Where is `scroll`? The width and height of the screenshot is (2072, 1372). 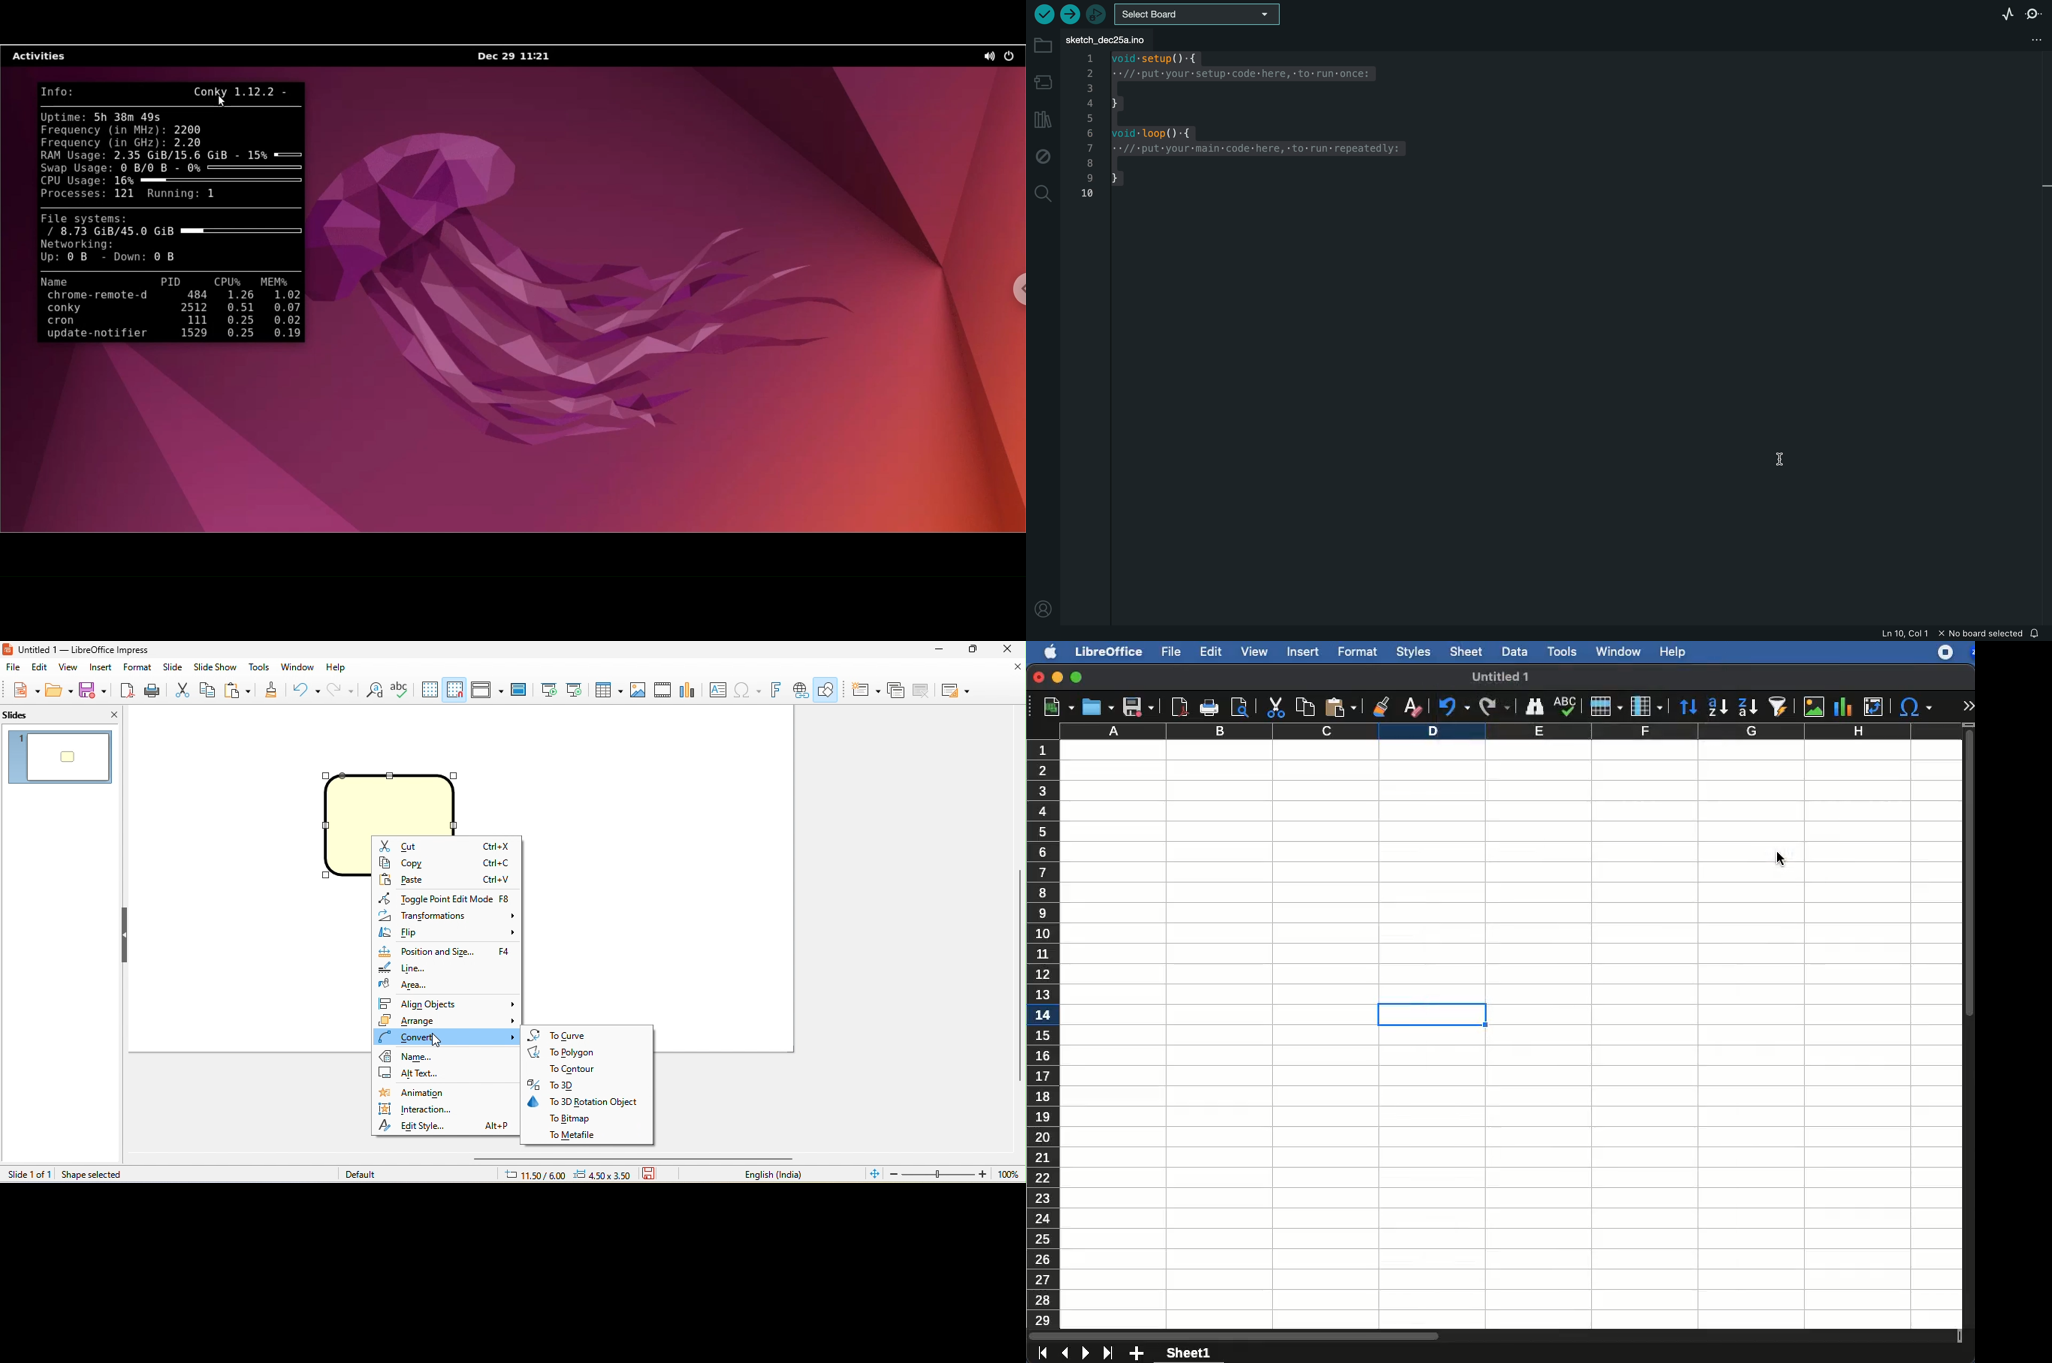 scroll is located at coordinates (1970, 1028).